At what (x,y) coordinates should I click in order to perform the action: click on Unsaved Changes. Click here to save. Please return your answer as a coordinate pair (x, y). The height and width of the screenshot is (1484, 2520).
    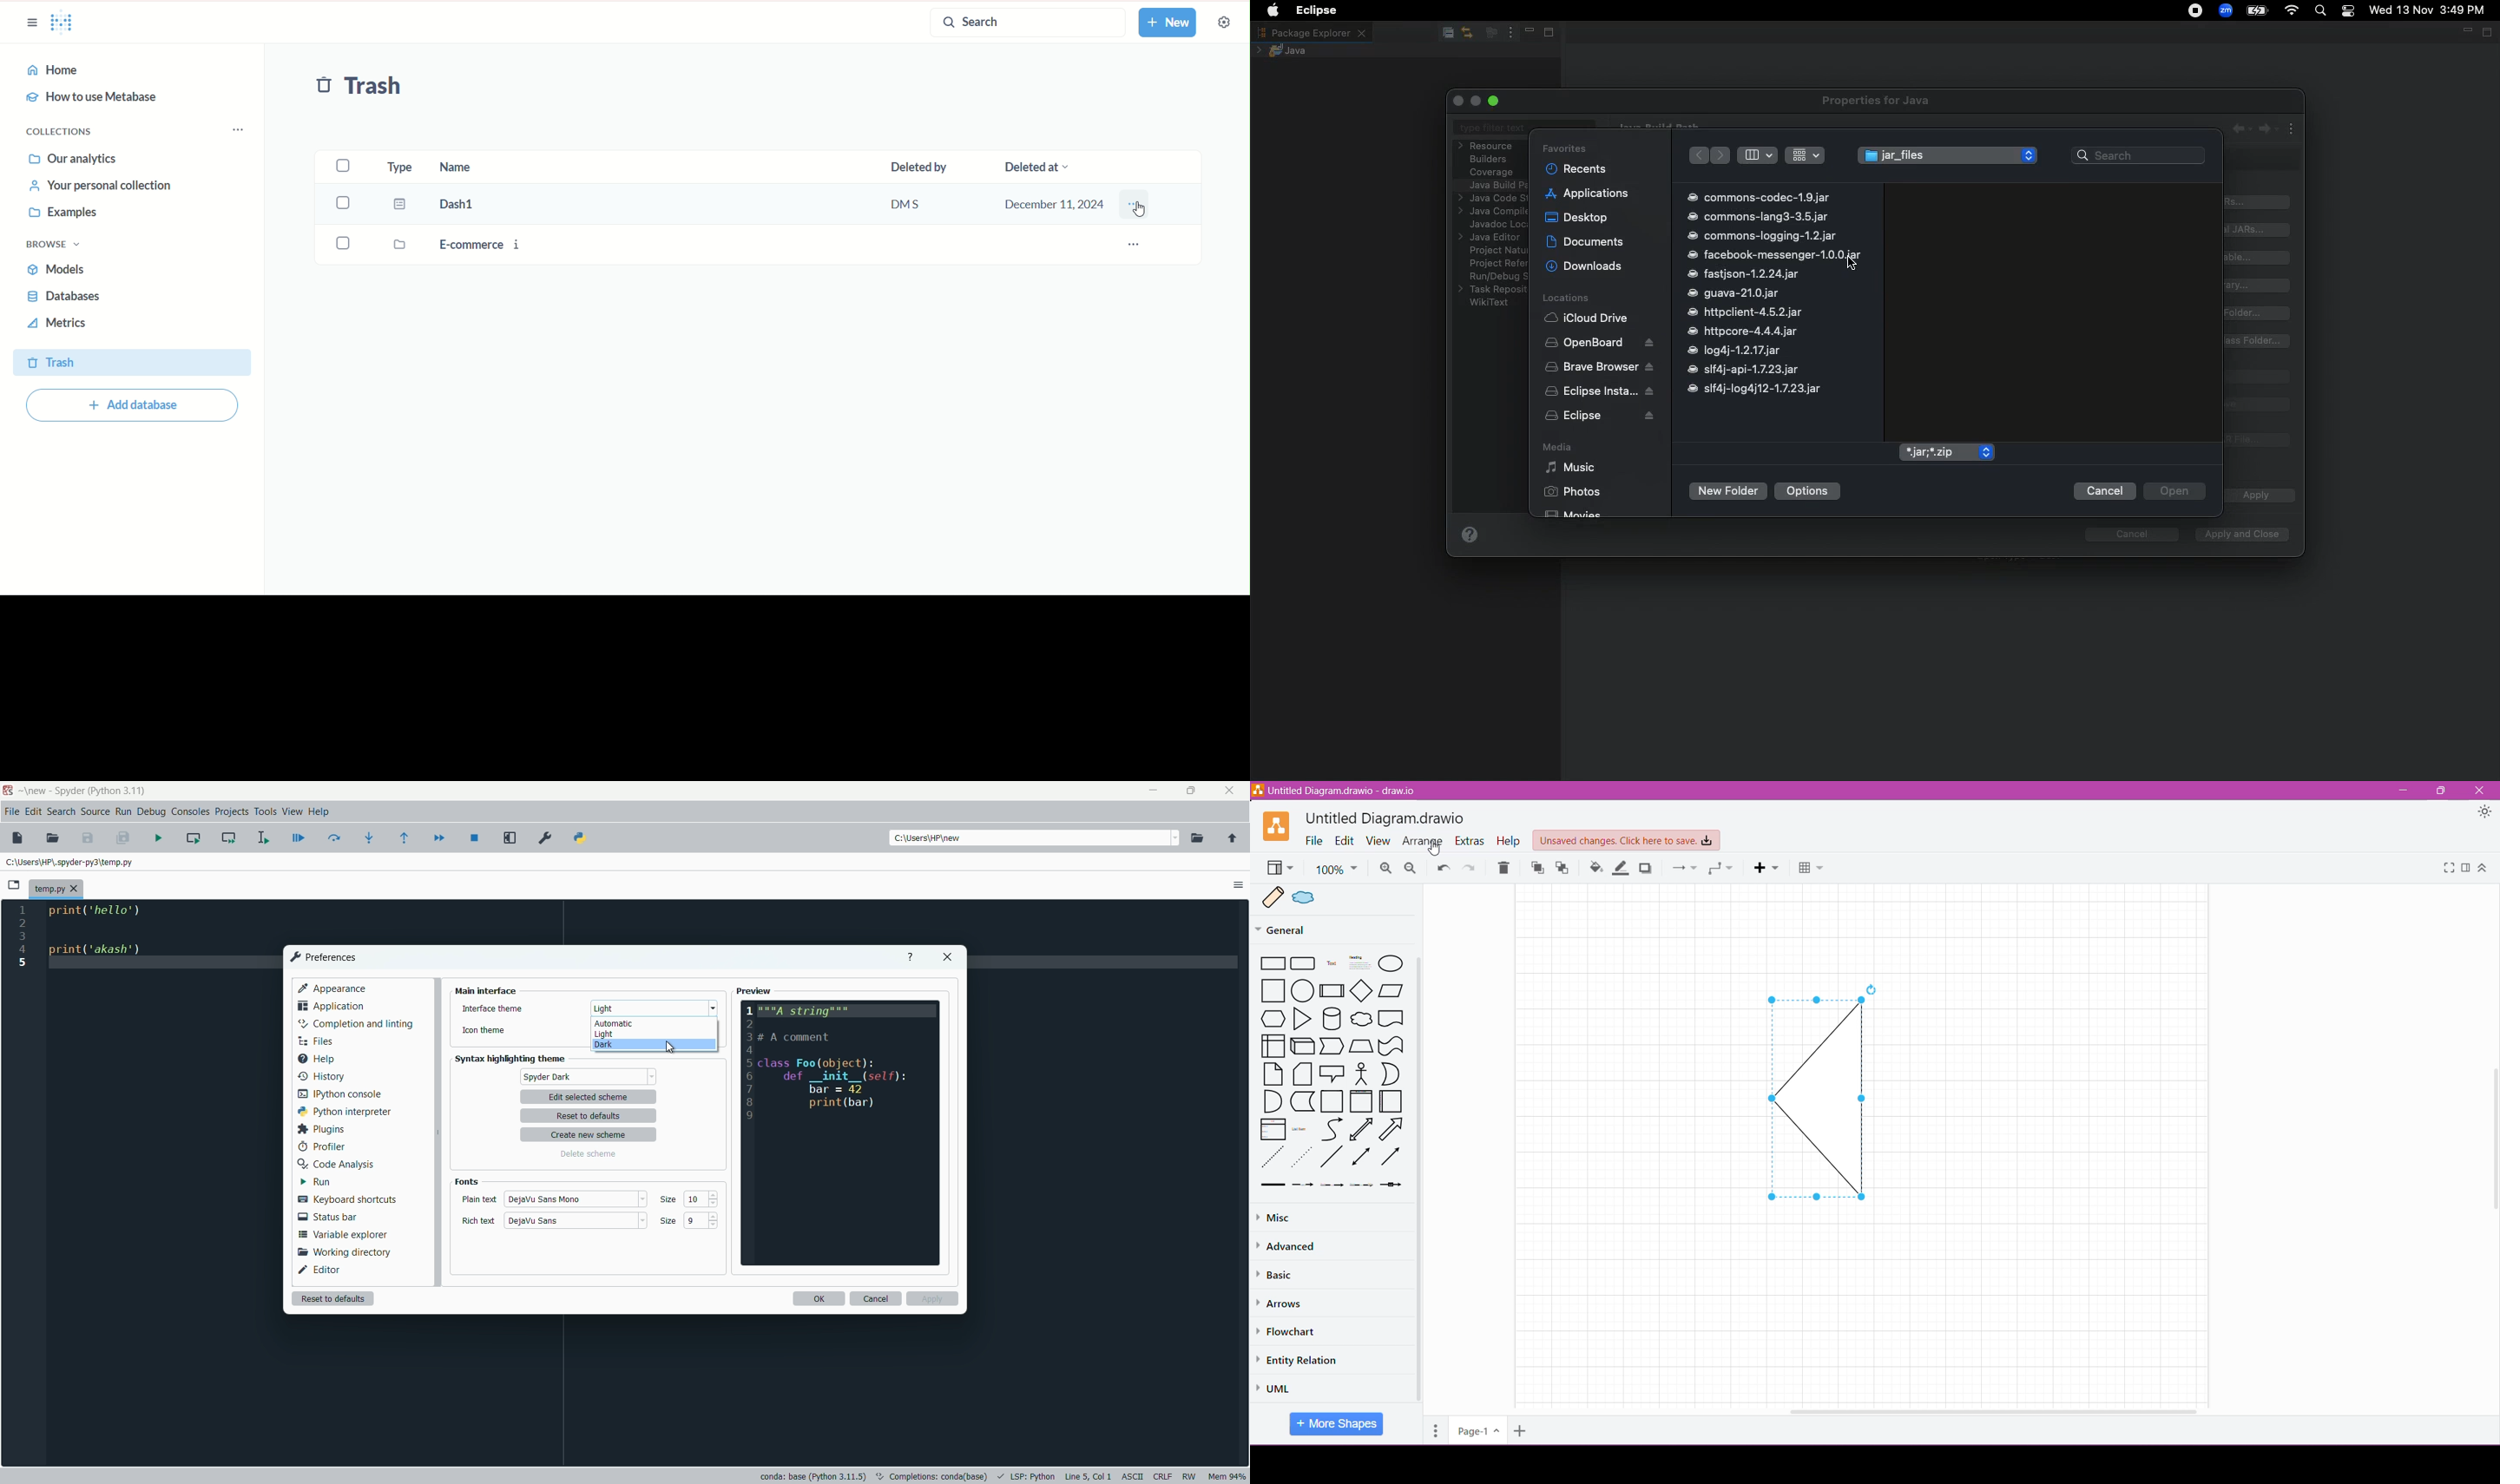
    Looking at the image, I should click on (1626, 840).